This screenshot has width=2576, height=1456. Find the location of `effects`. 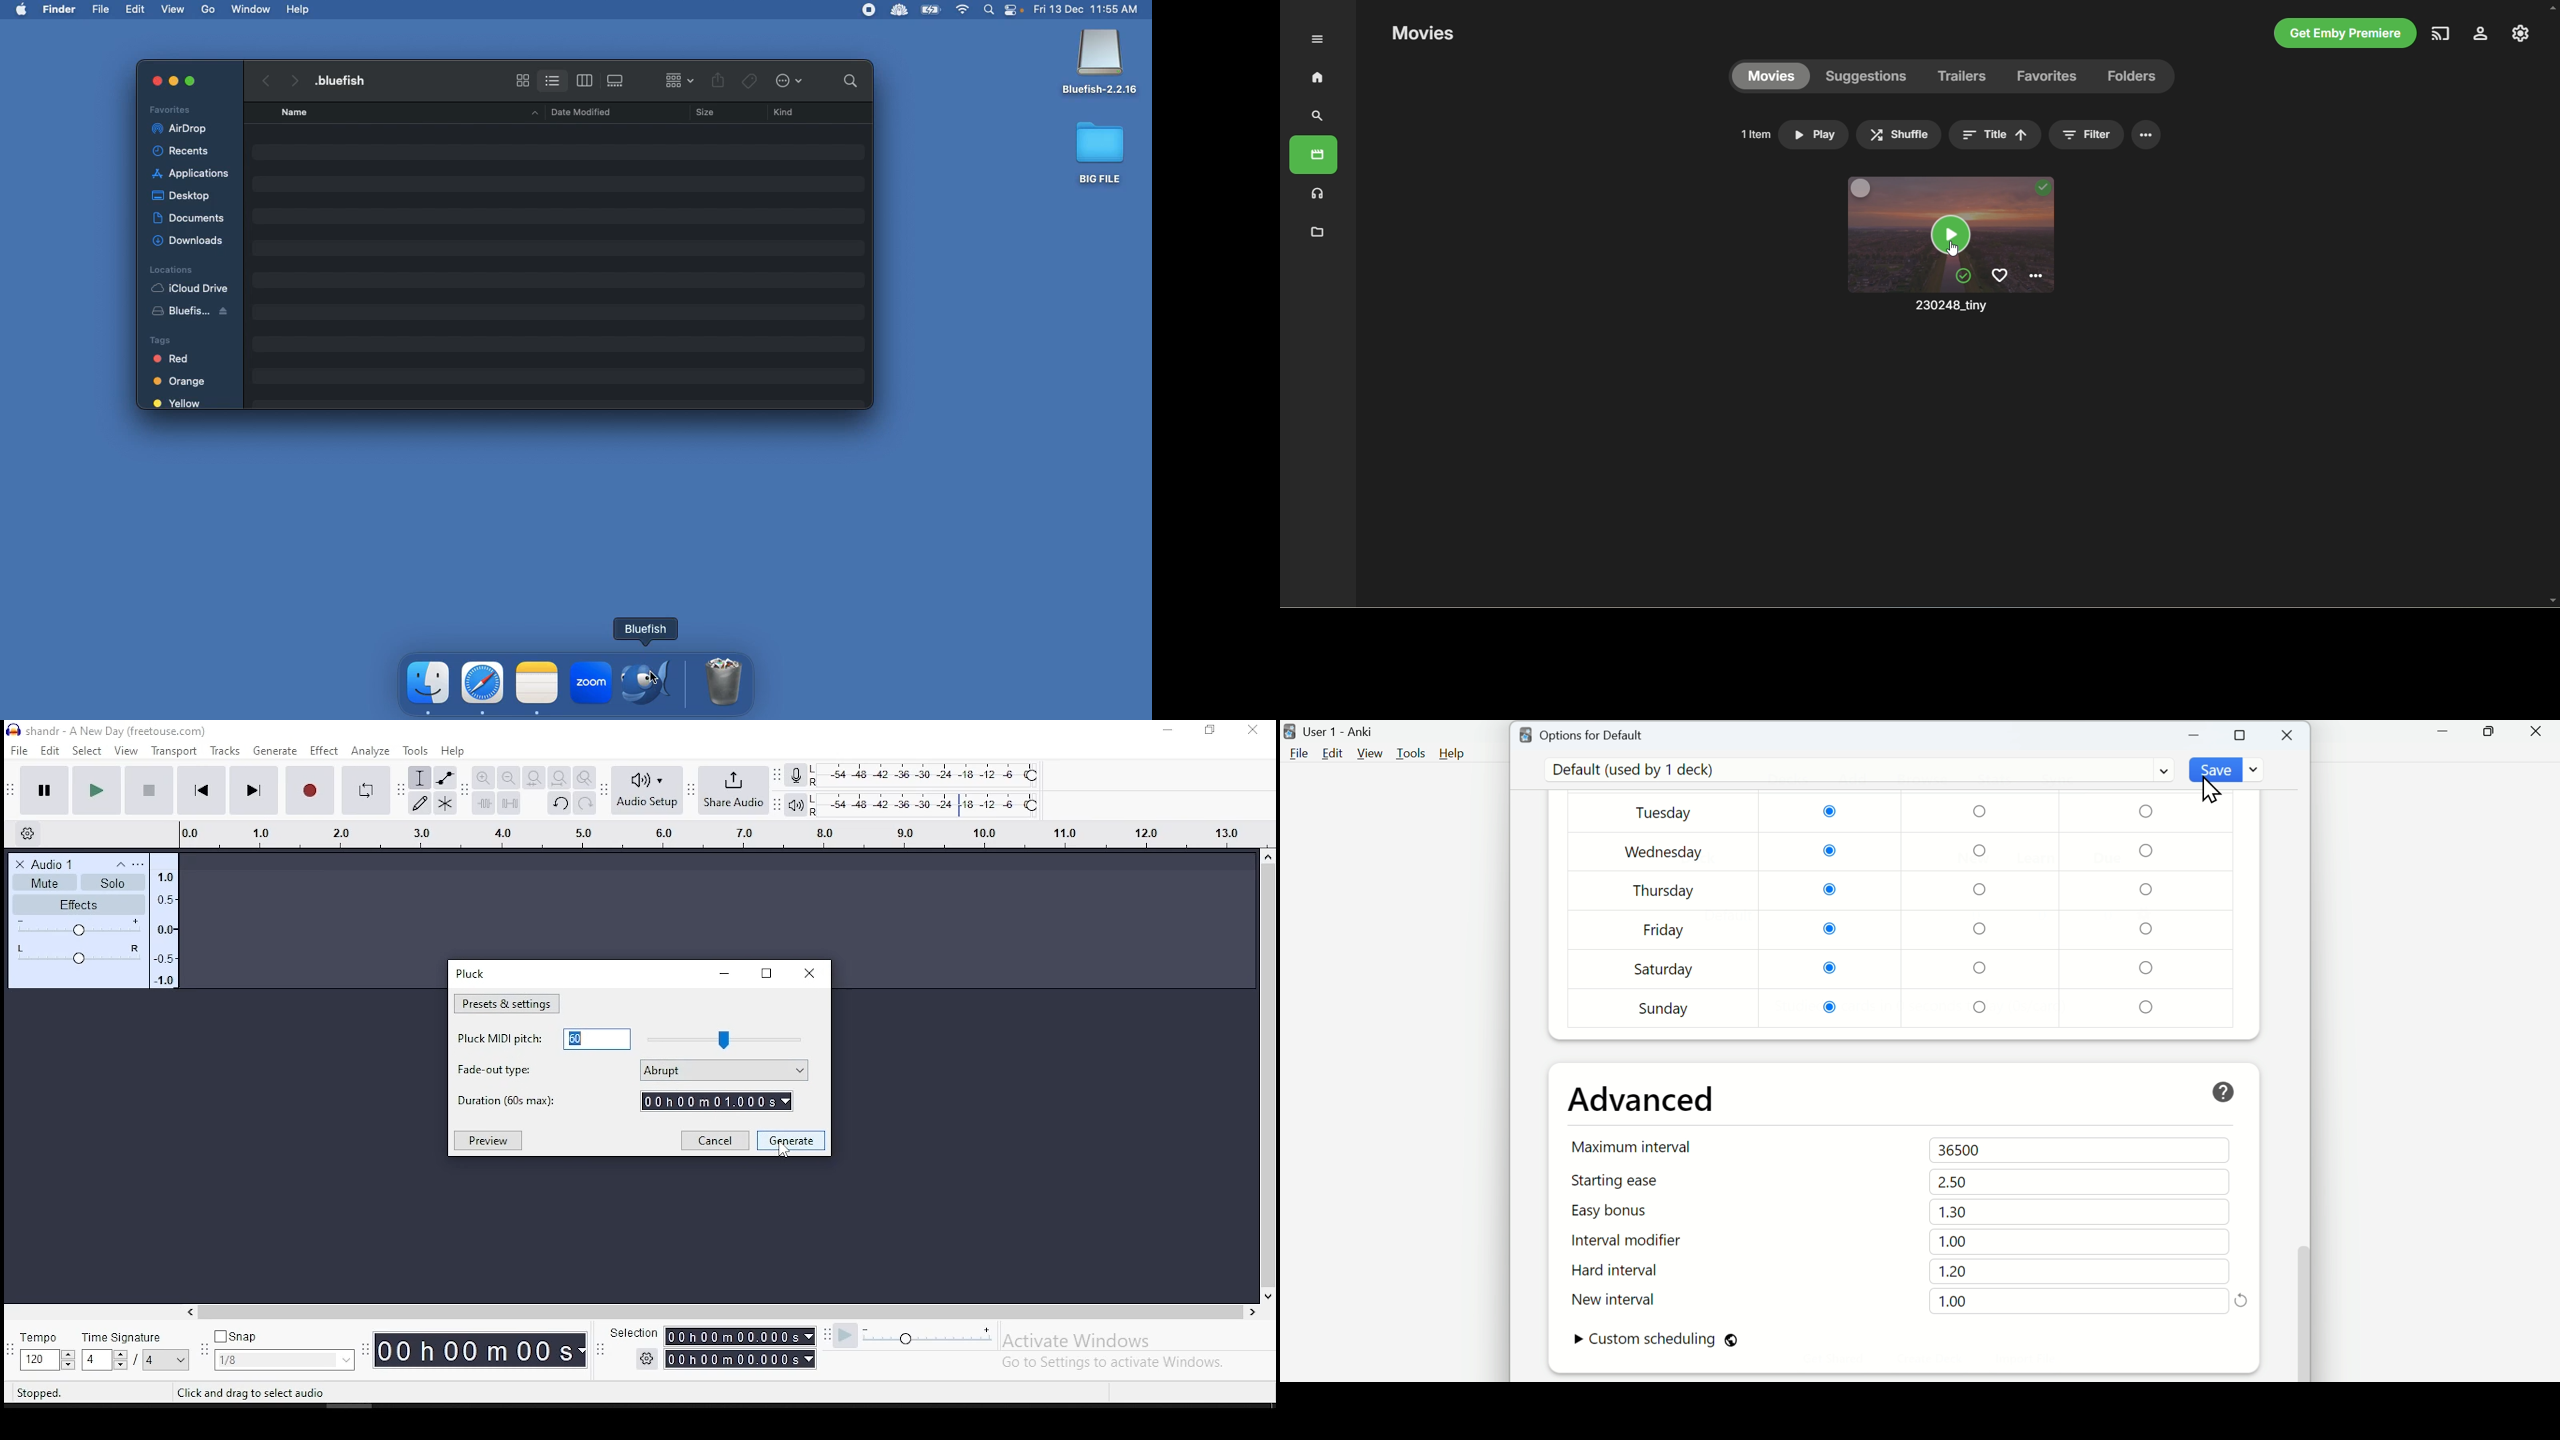

effects is located at coordinates (78, 905).